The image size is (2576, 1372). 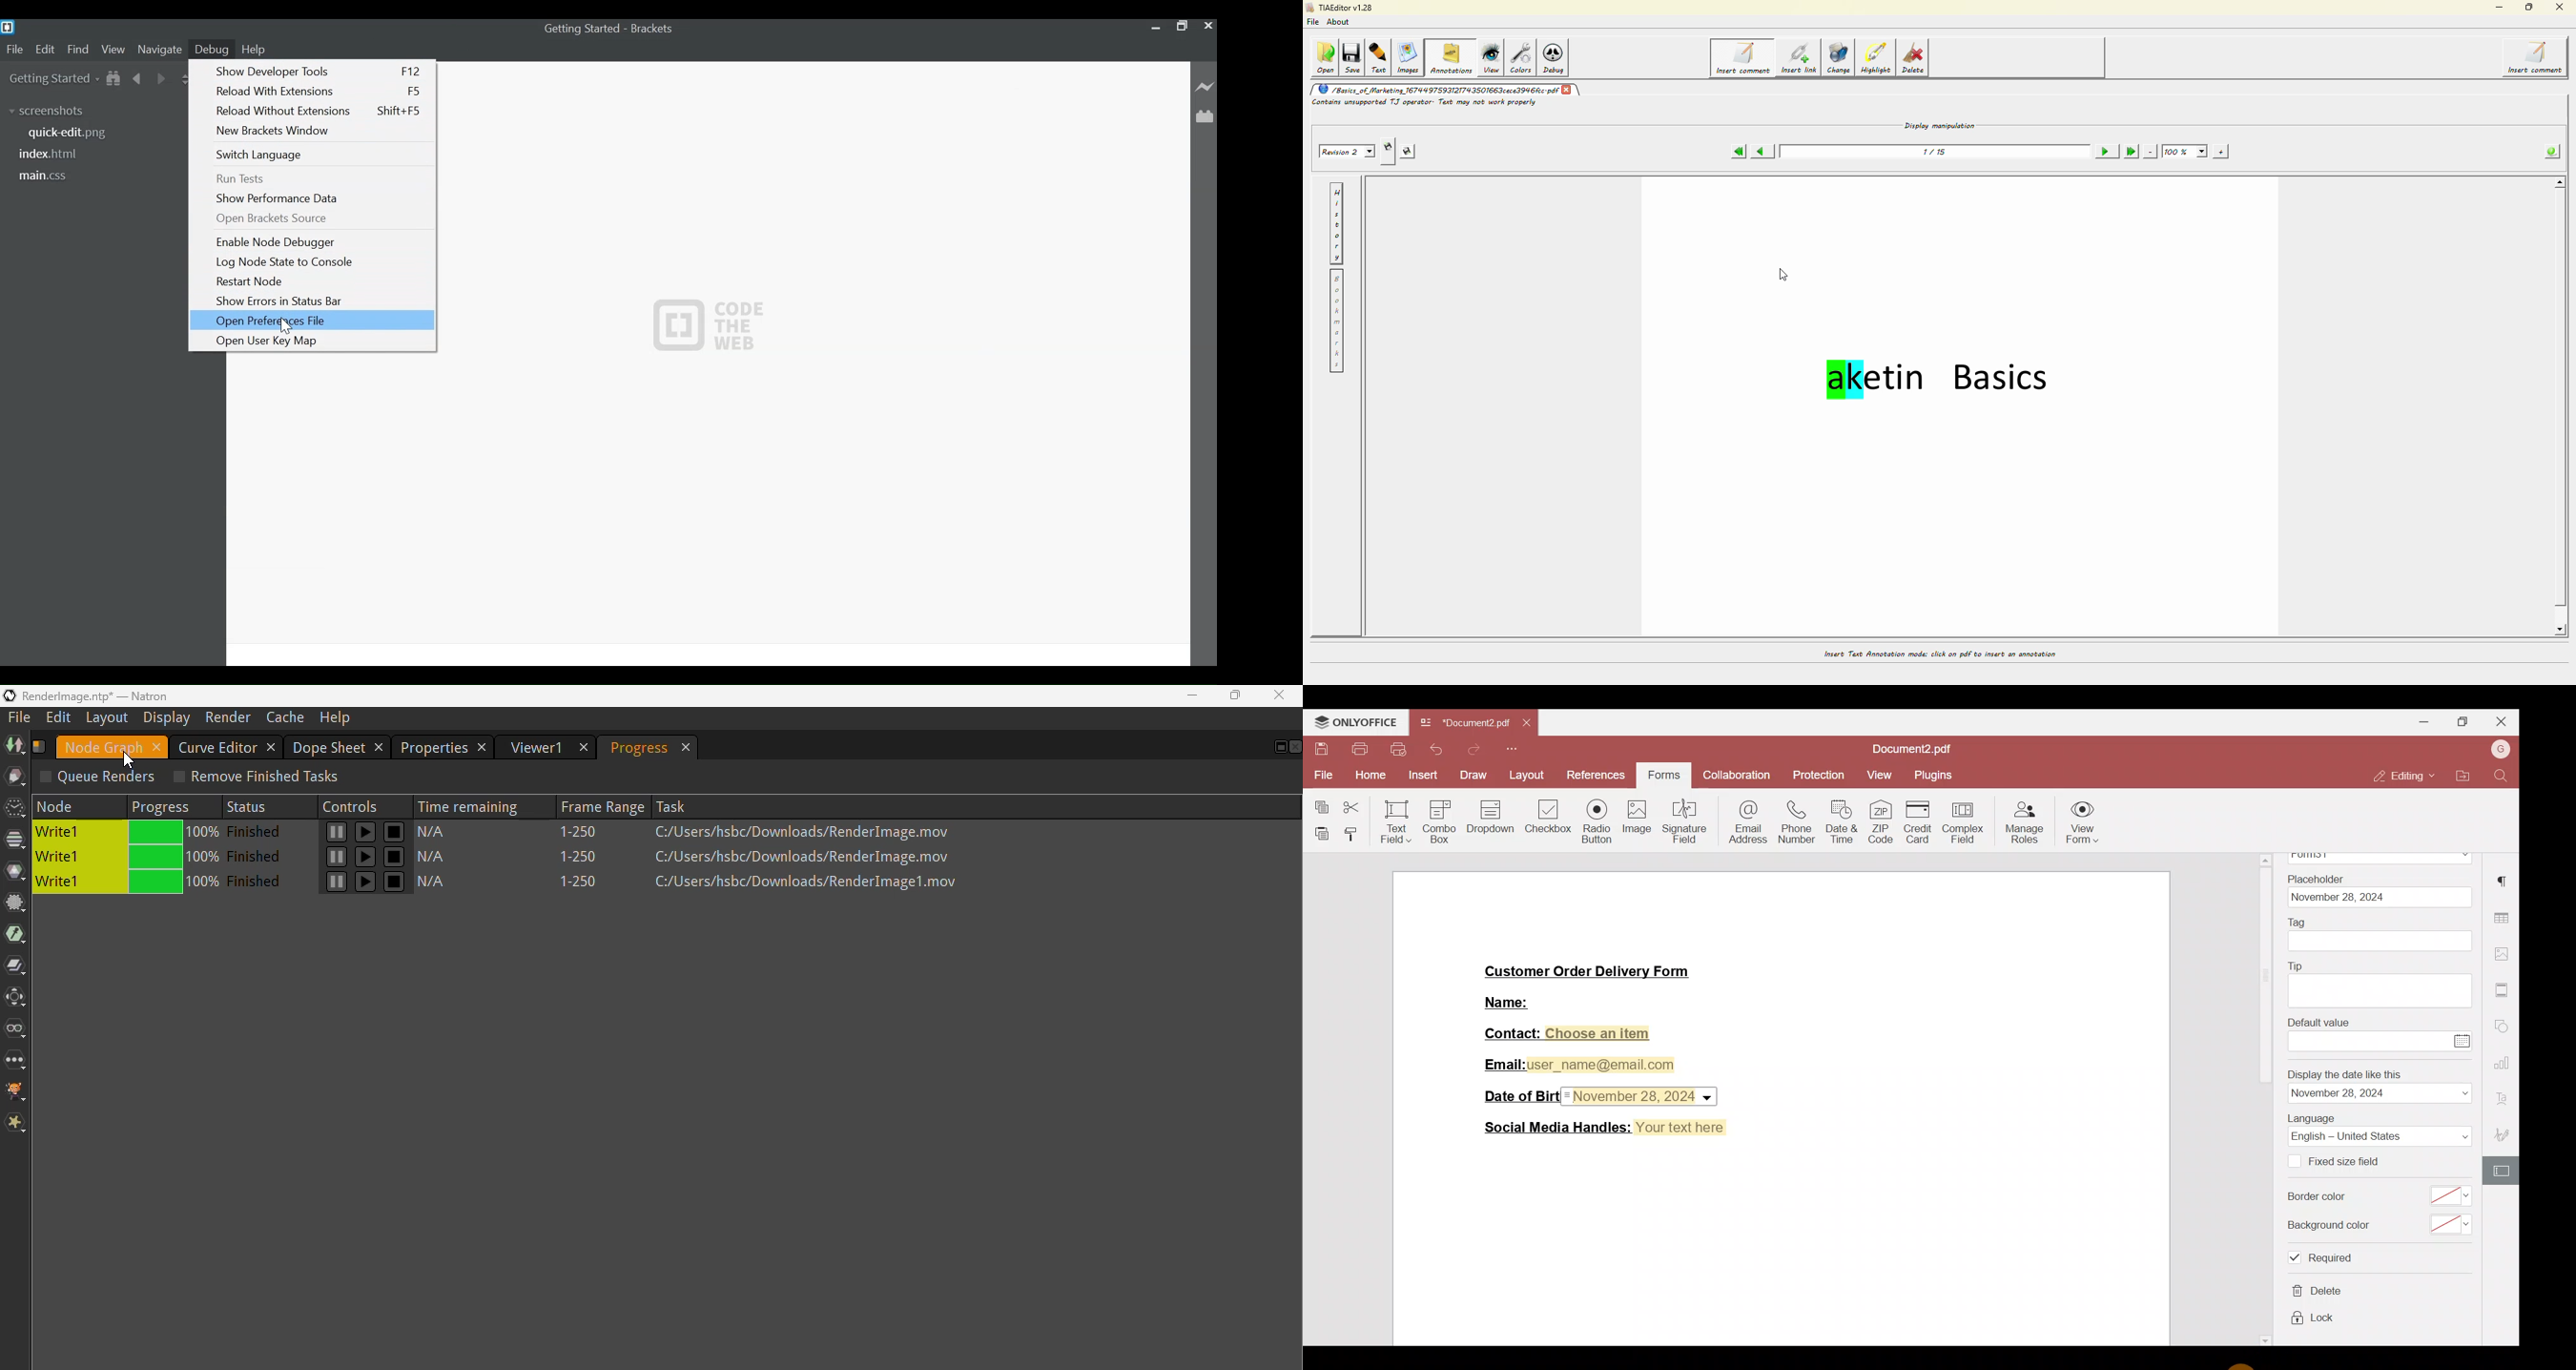 I want to click on write 1, so click(x=75, y=883).